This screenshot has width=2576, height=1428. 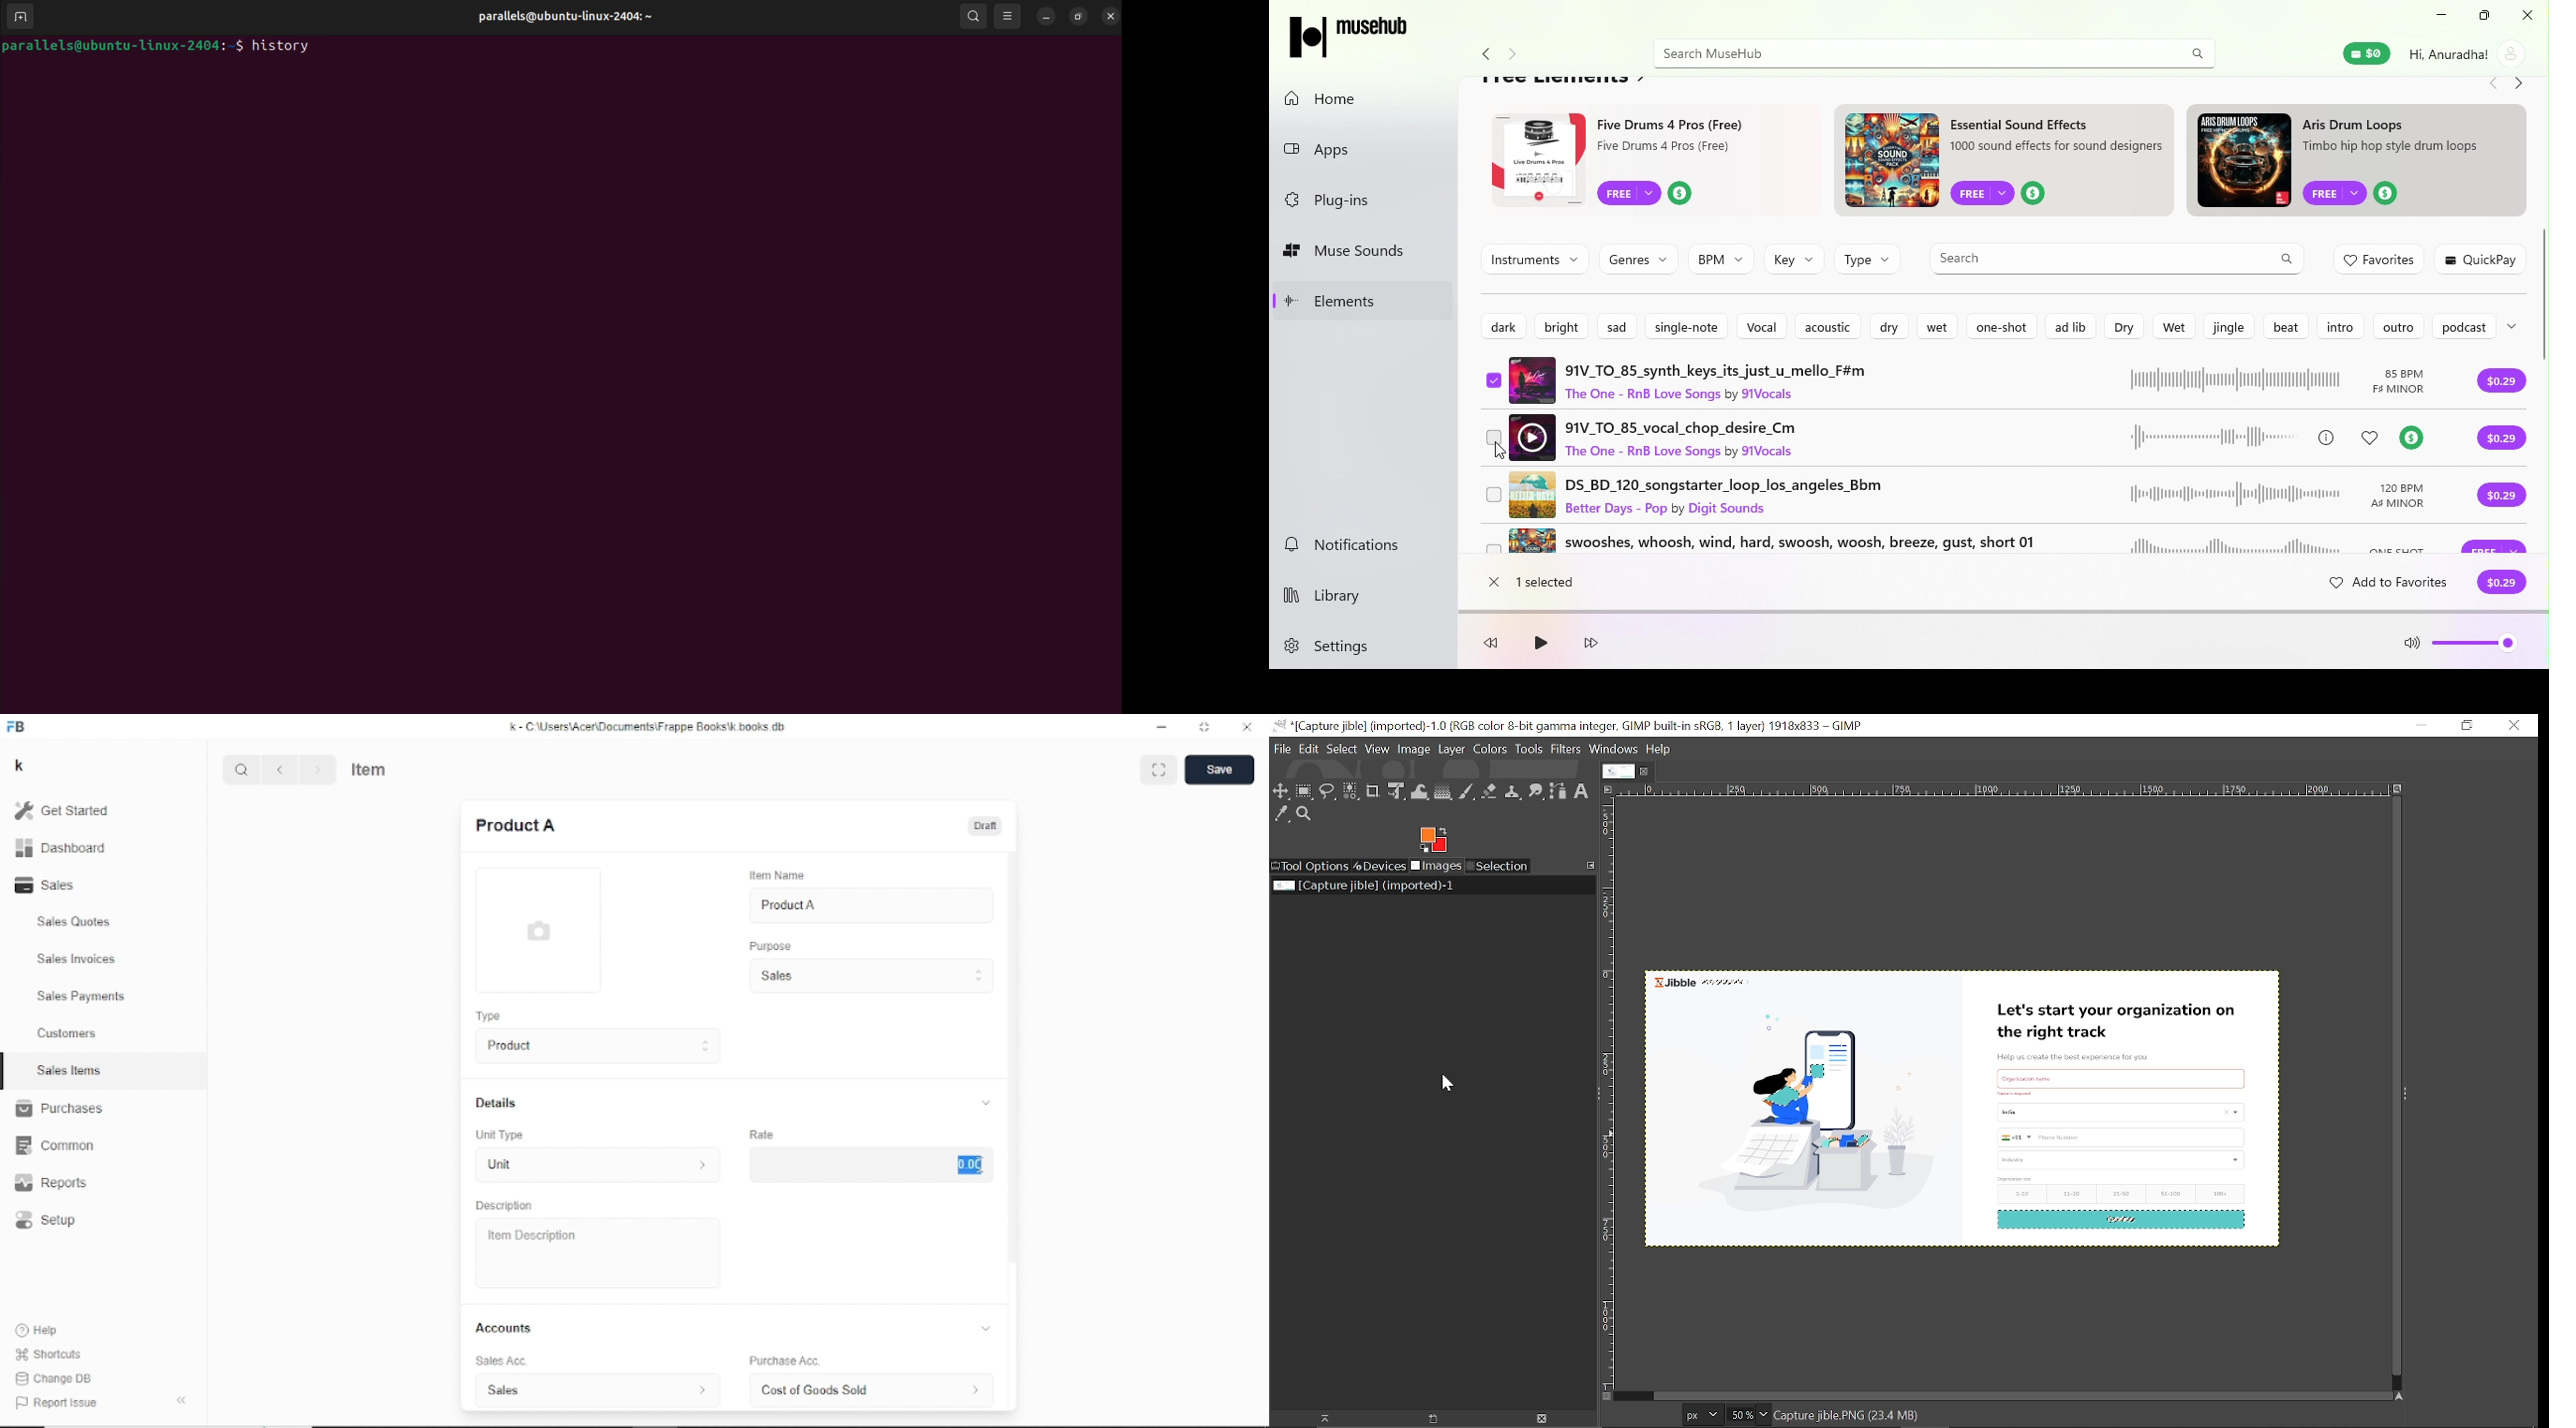 I want to click on Purchases, so click(x=59, y=1108).